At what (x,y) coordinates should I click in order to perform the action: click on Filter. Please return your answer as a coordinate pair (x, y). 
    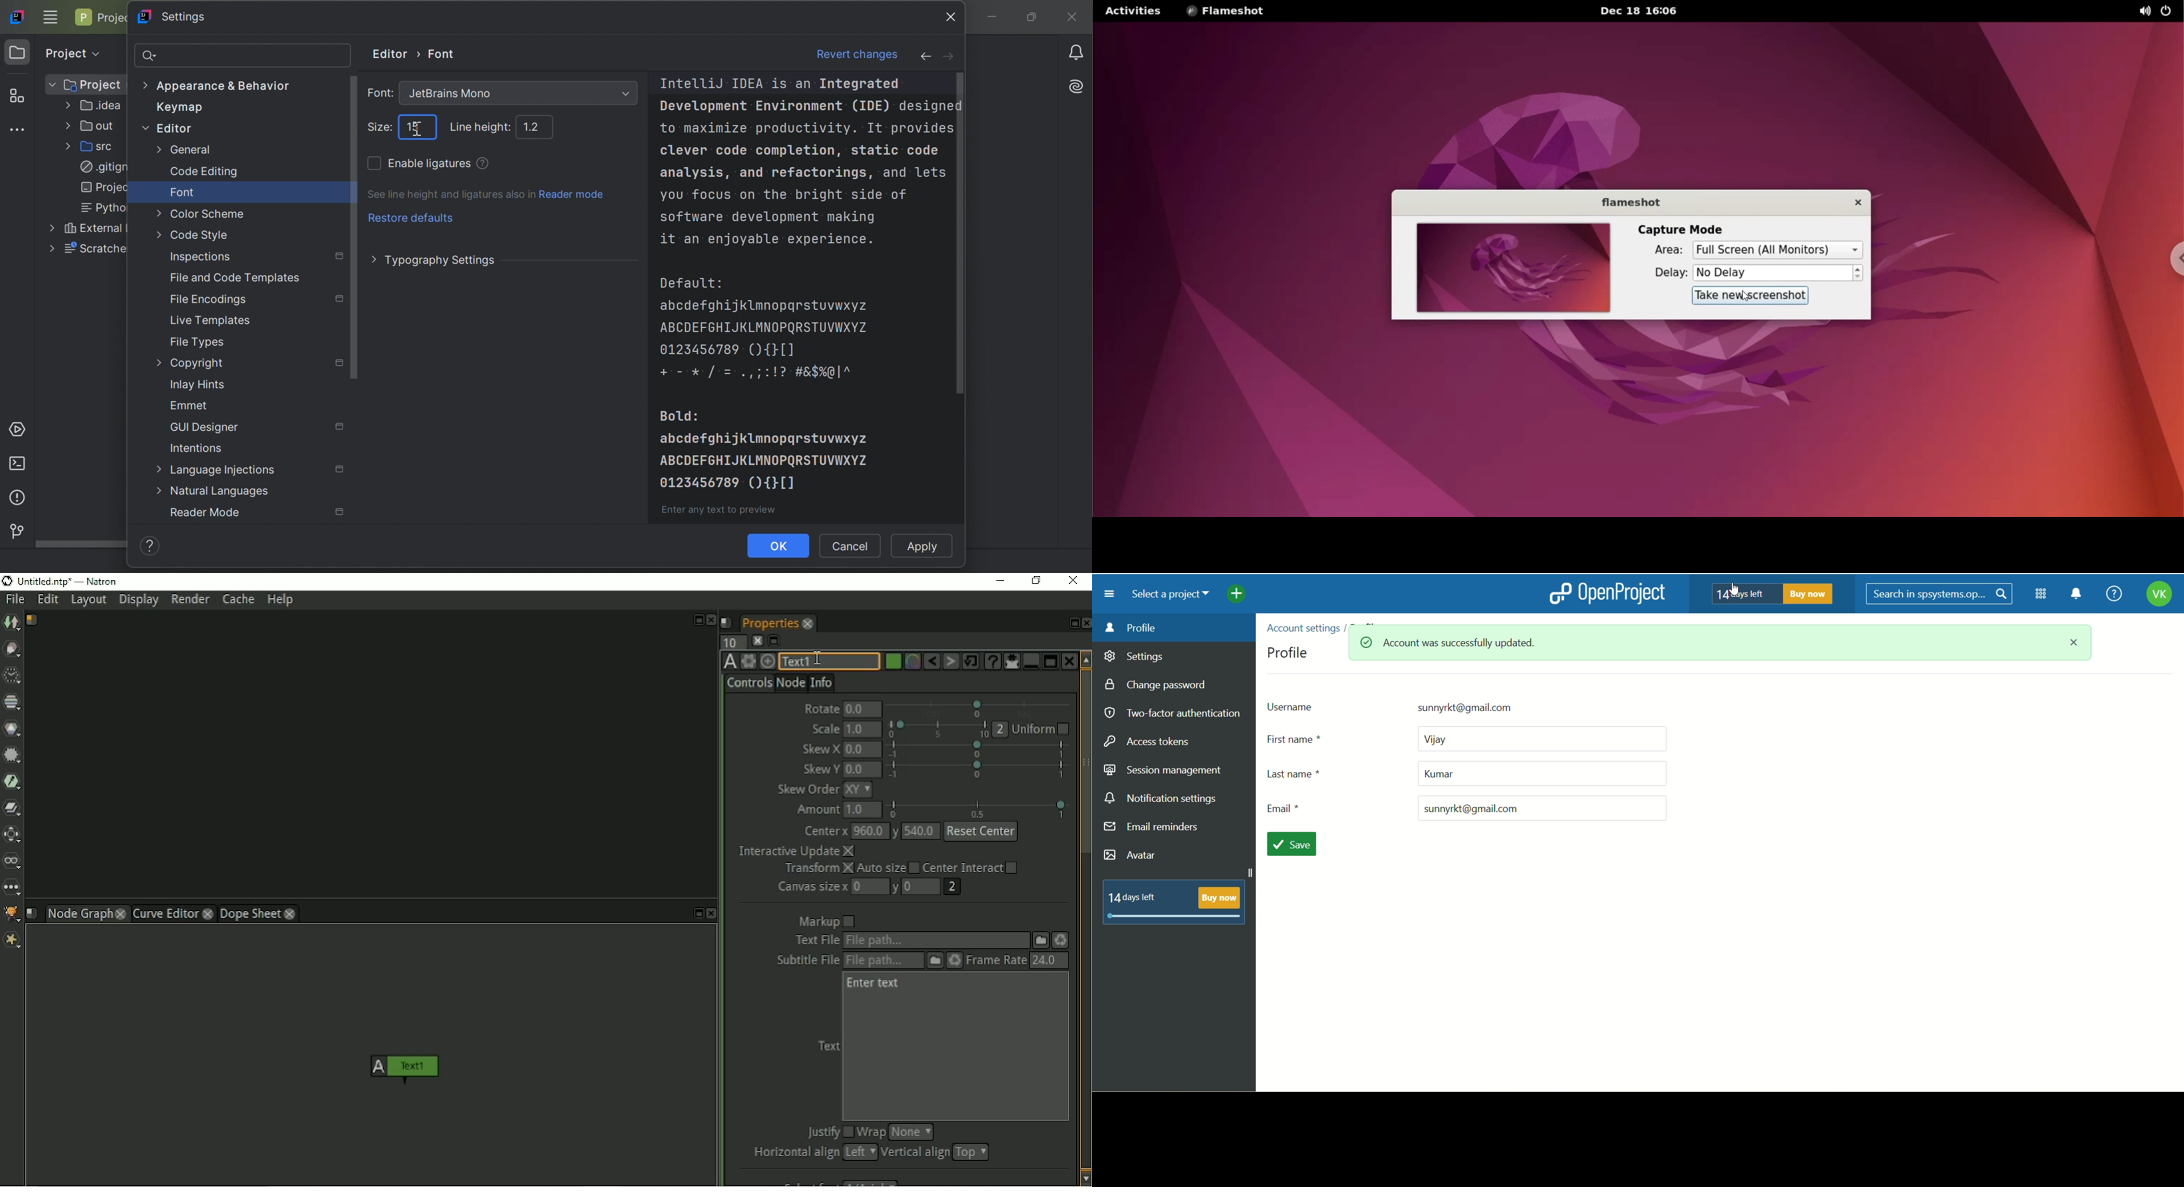
    Looking at the image, I should click on (13, 758).